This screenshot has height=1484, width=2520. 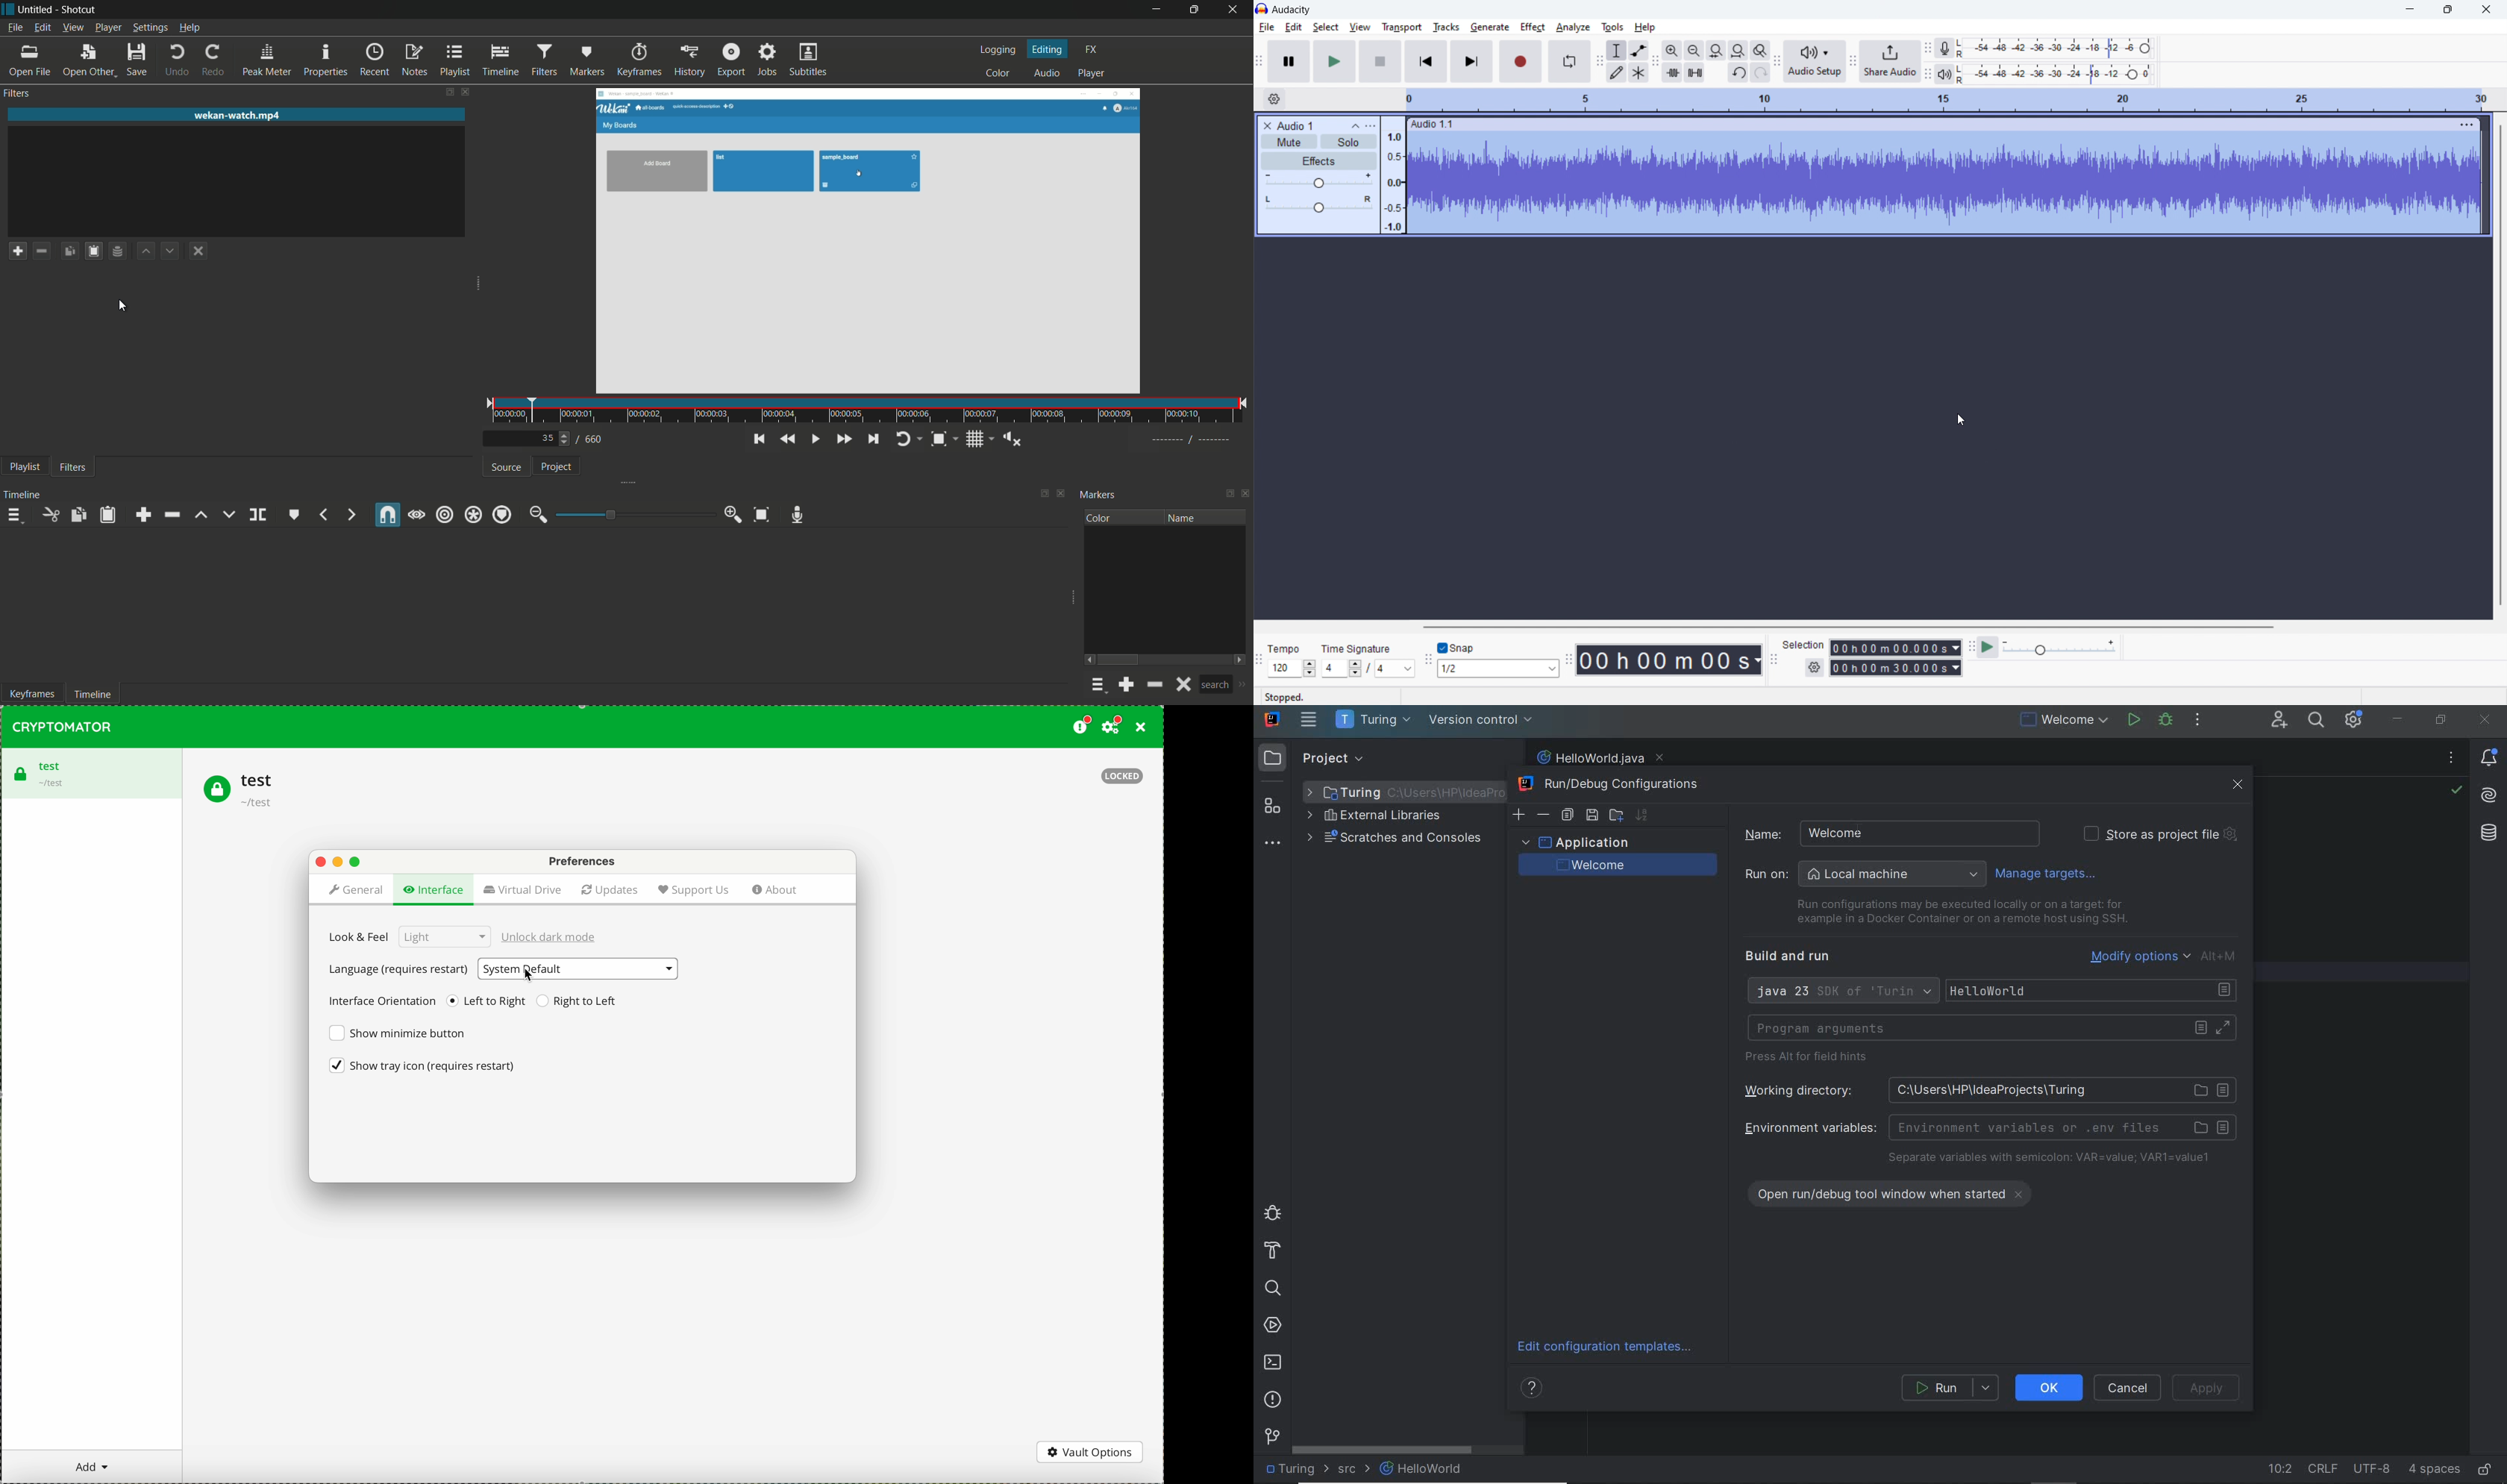 What do you see at coordinates (292, 514) in the screenshot?
I see `create or edit marker` at bounding box center [292, 514].